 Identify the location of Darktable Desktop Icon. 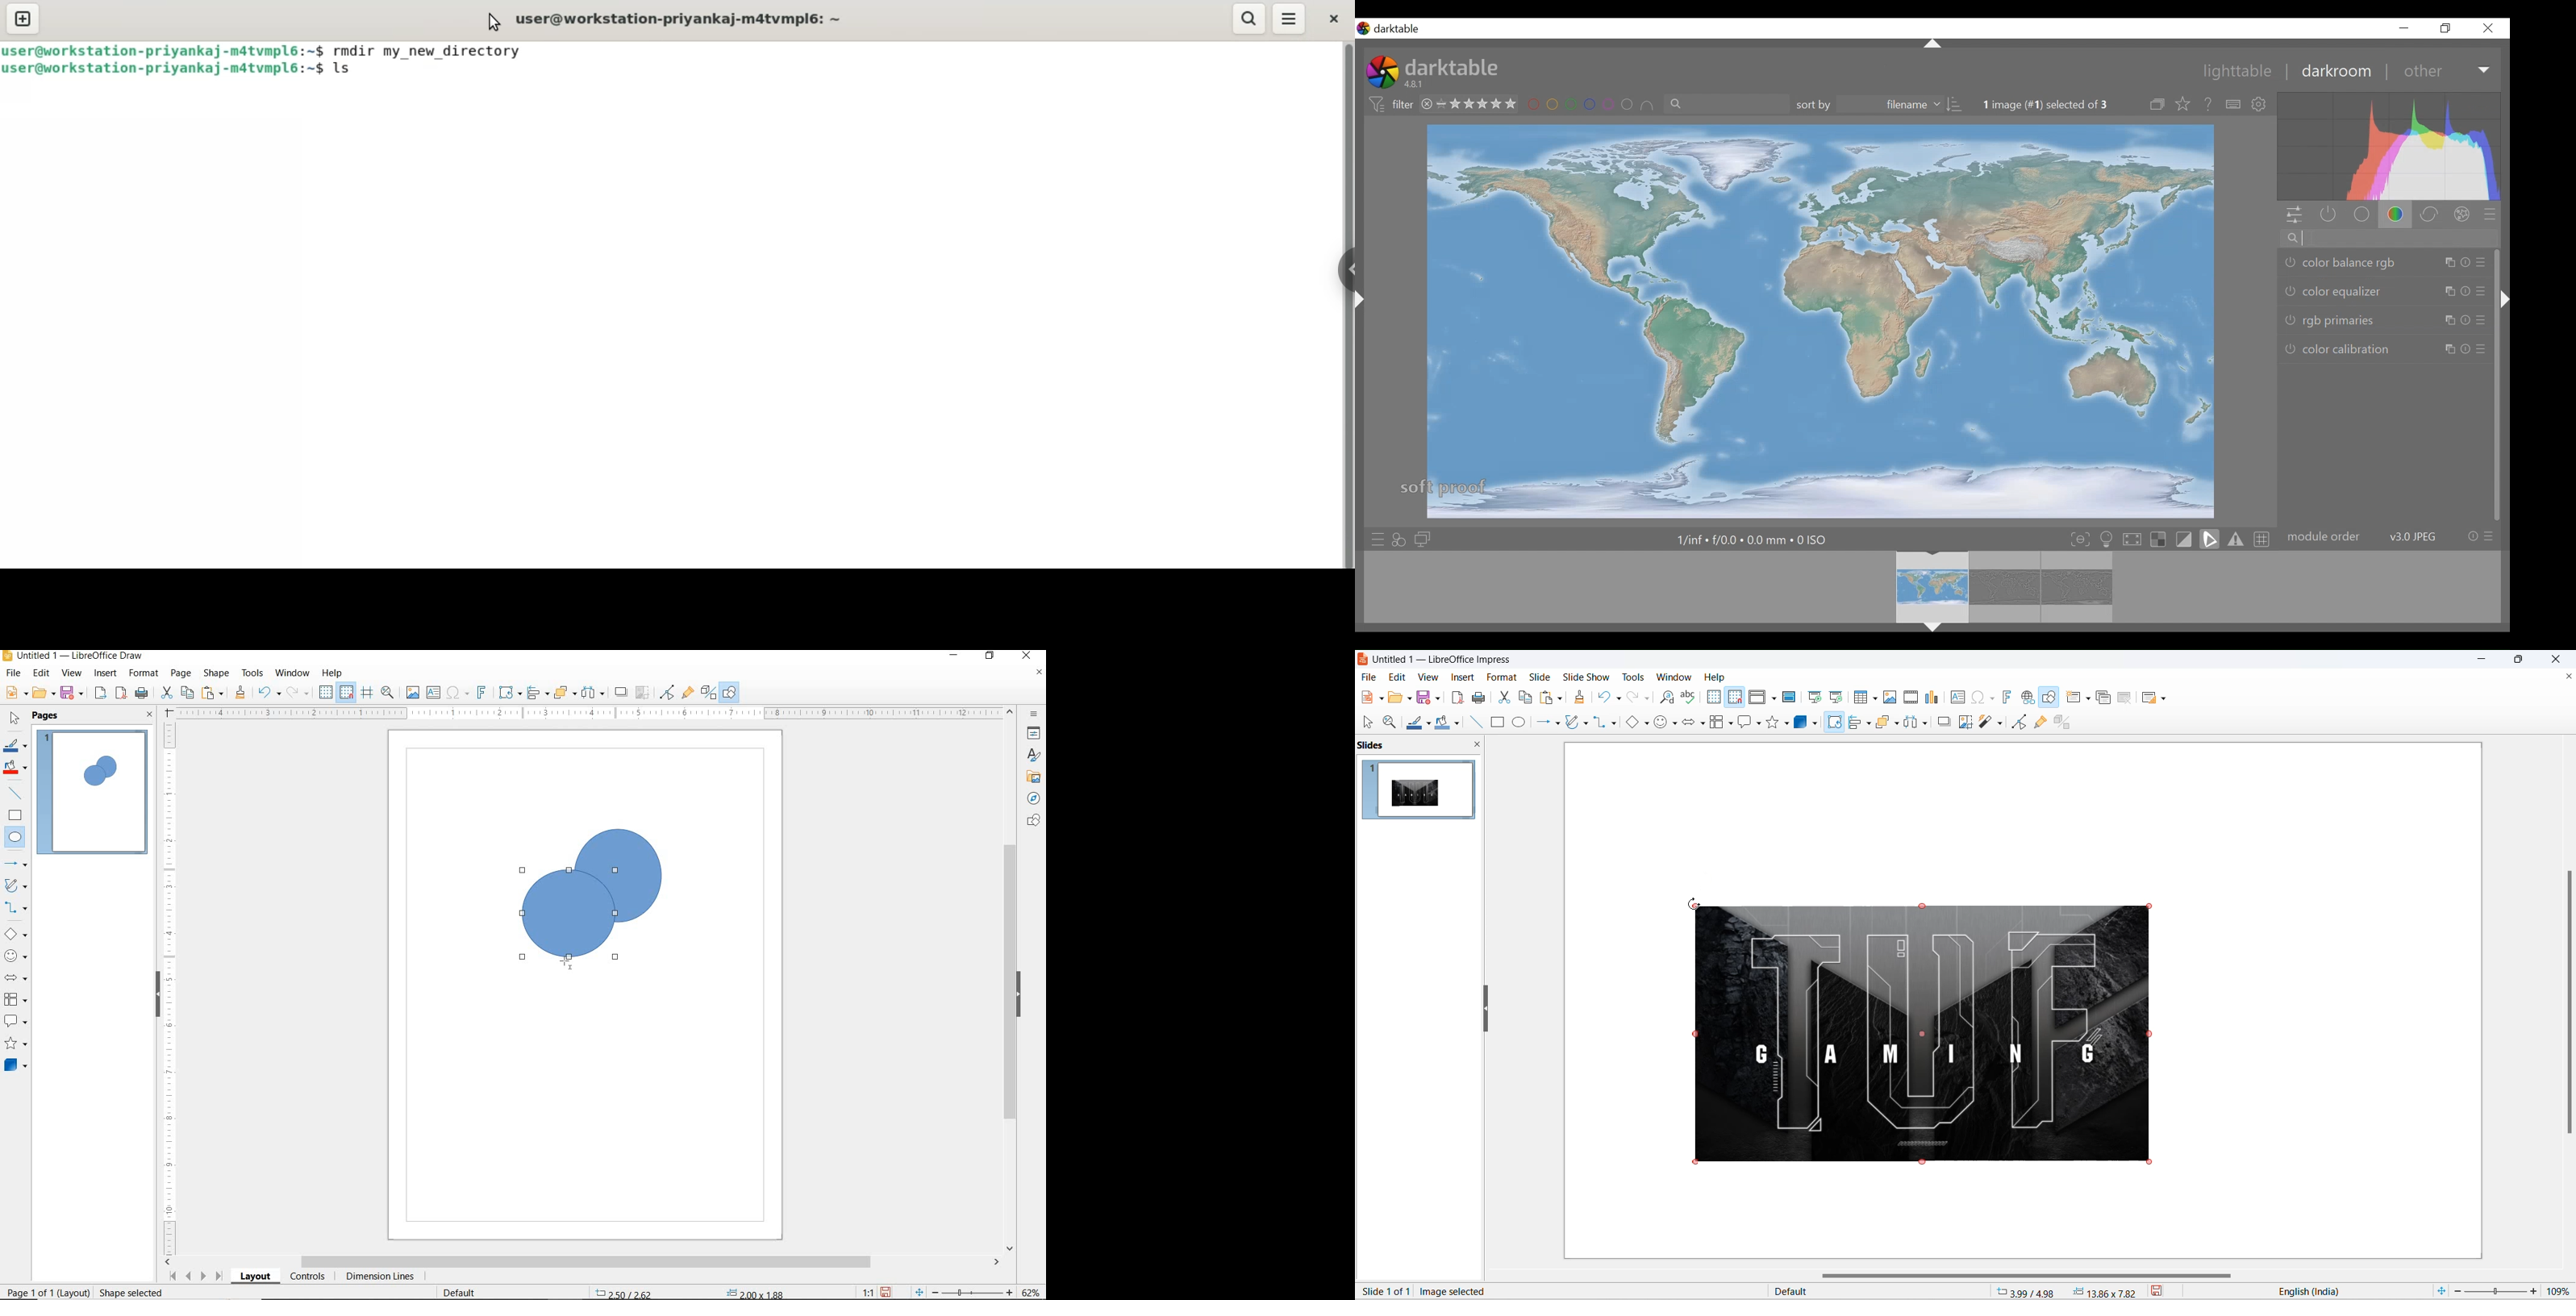
(1381, 73).